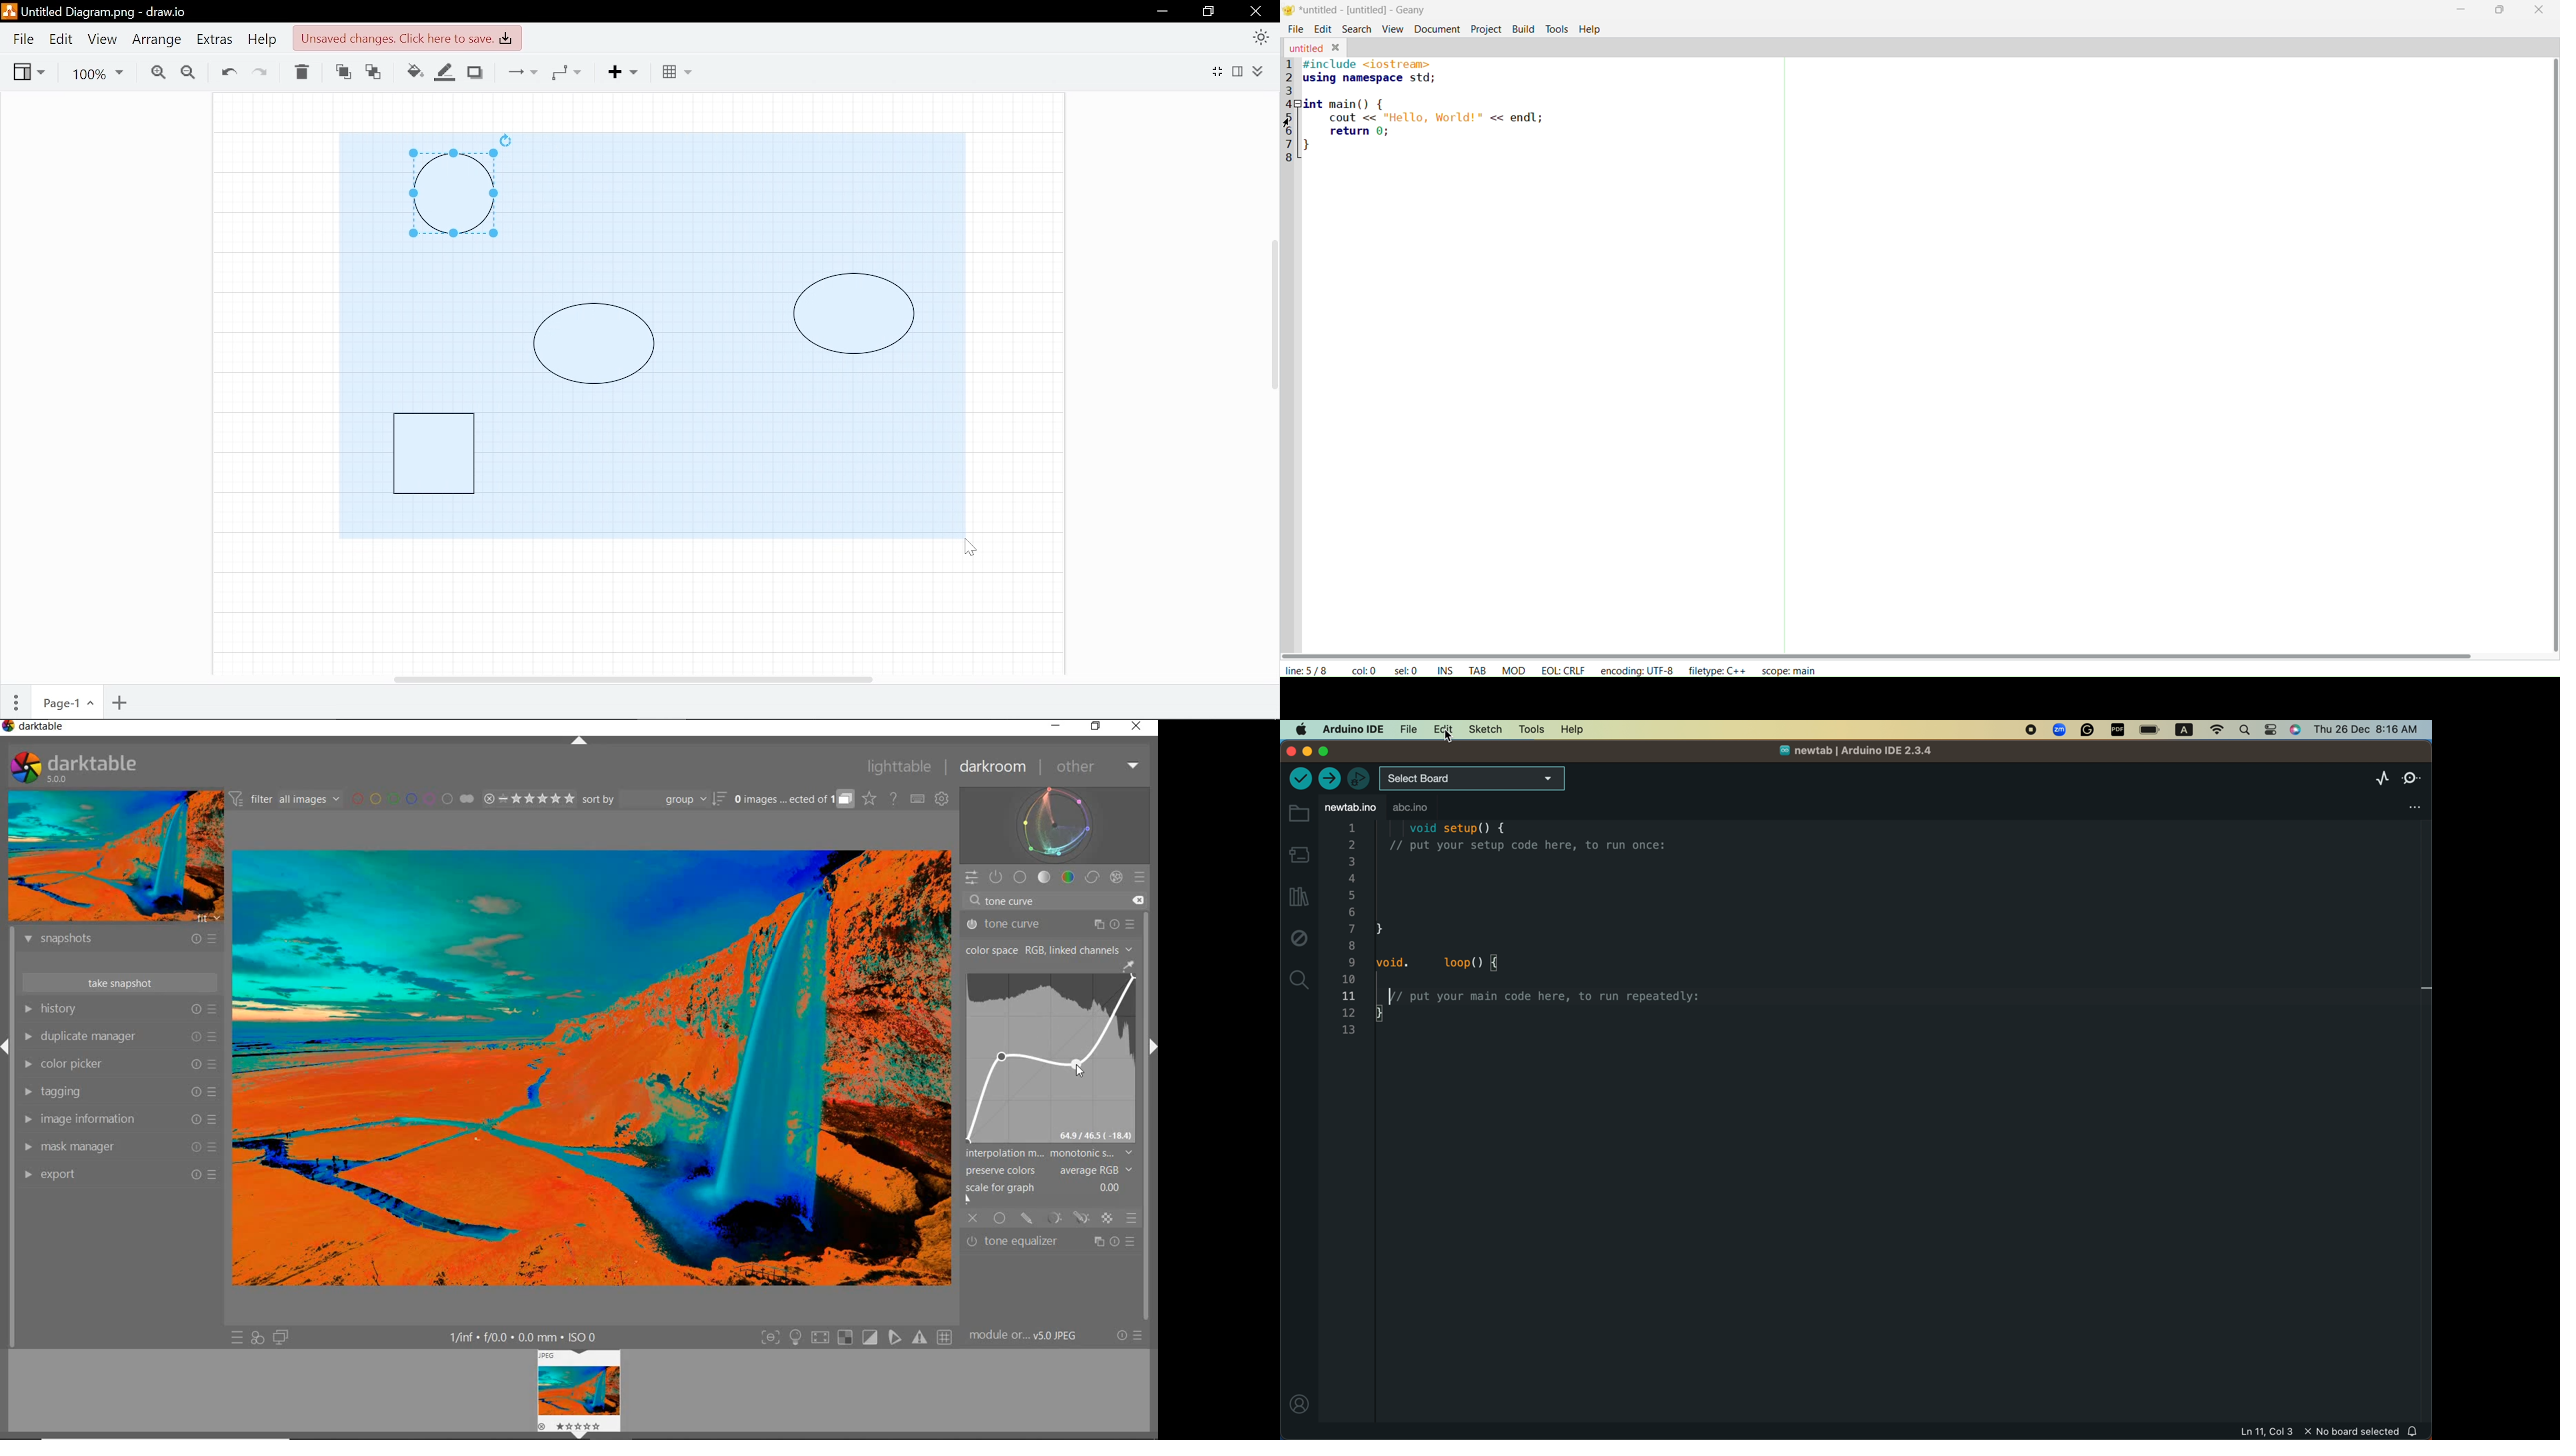  Describe the element at coordinates (1261, 71) in the screenshot. I see `Collapse/expand` at that location.